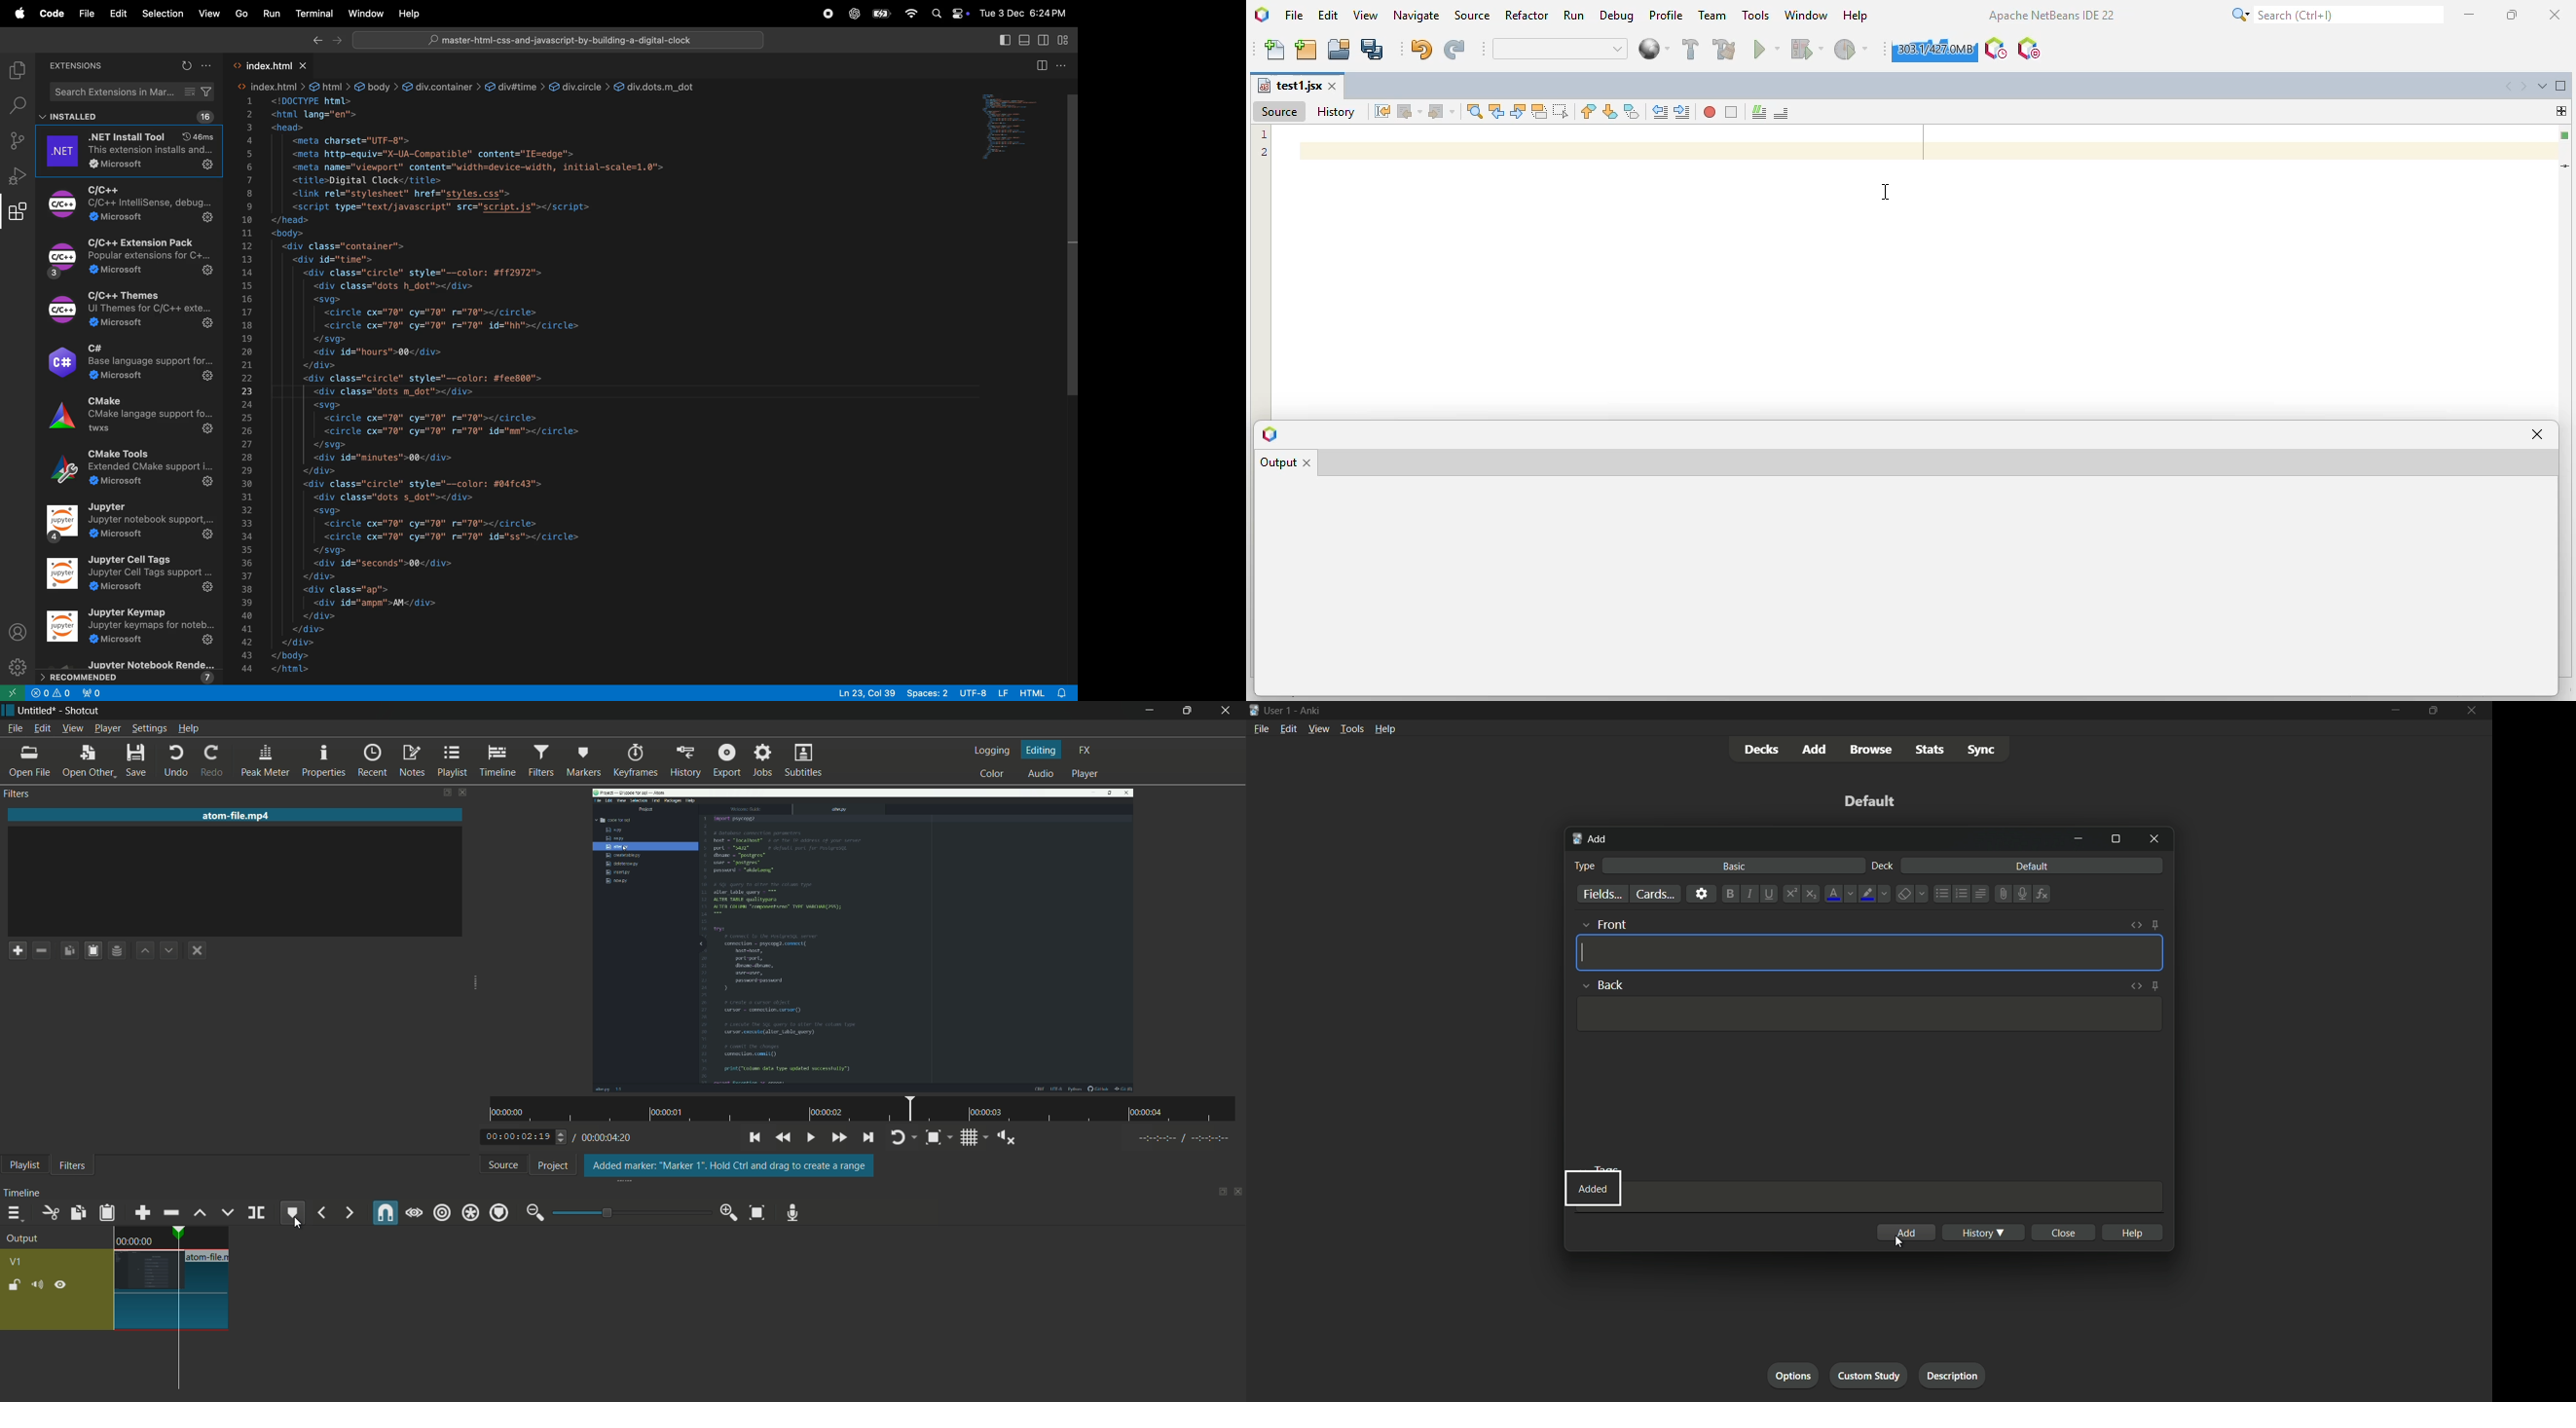 This screenshot has height=1428, width=2576. Describe the element at coordinates (134, 761) in the screenshot. I see `save` at that location.